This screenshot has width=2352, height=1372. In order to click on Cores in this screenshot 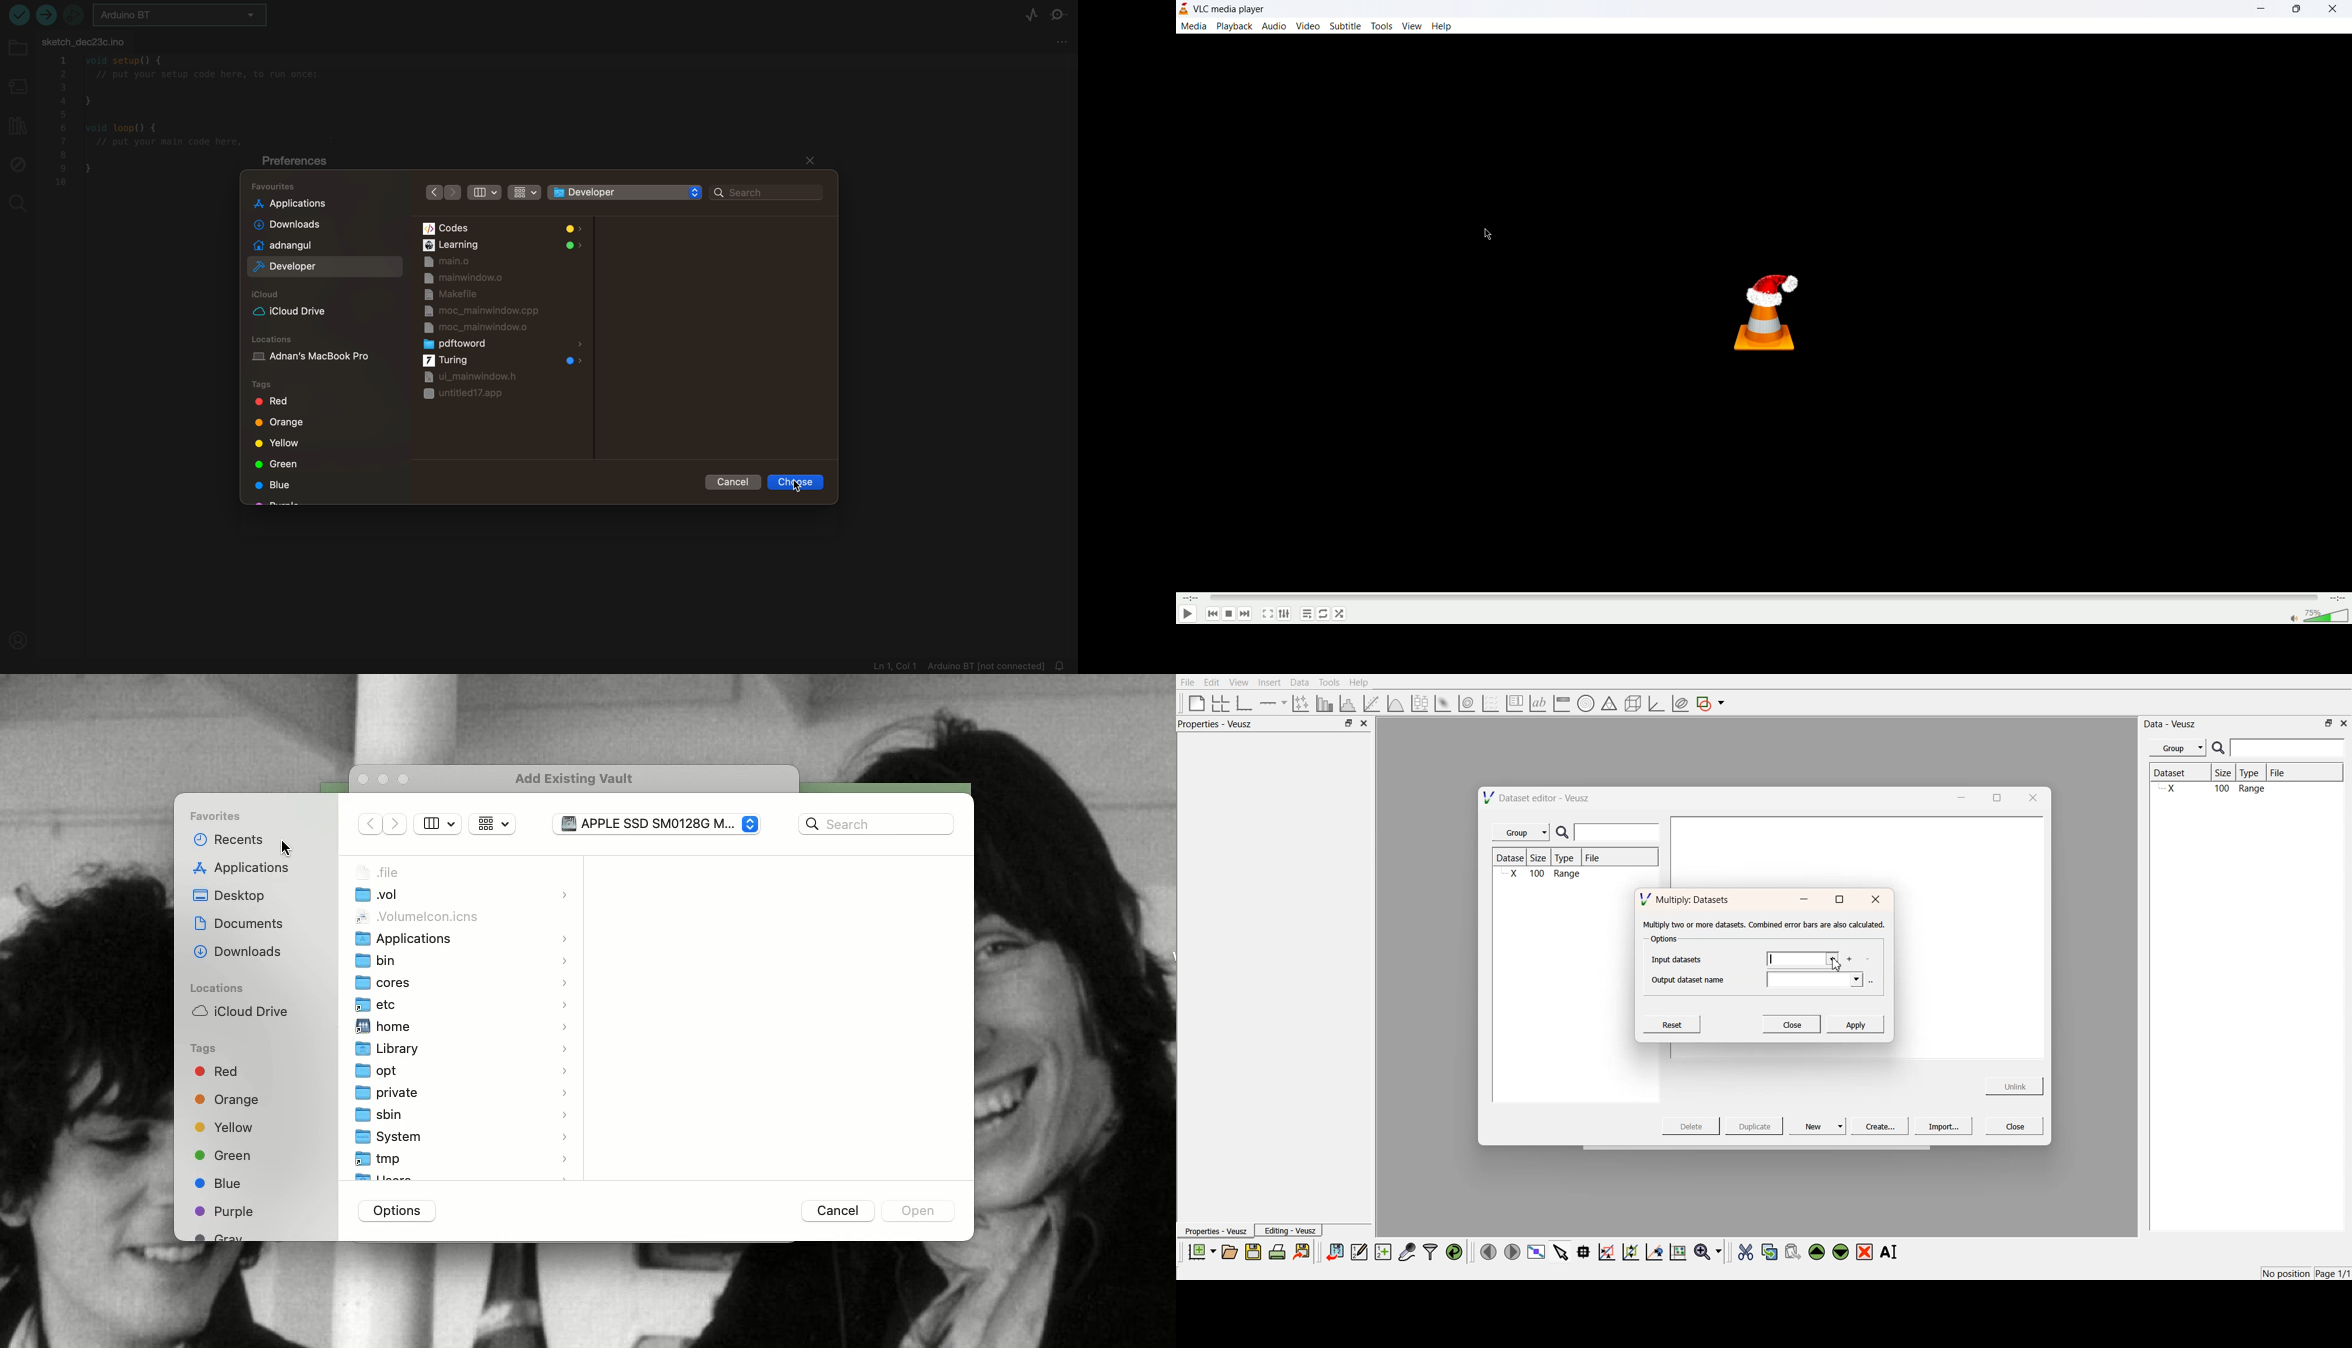, I will do `click(463, 983)`.